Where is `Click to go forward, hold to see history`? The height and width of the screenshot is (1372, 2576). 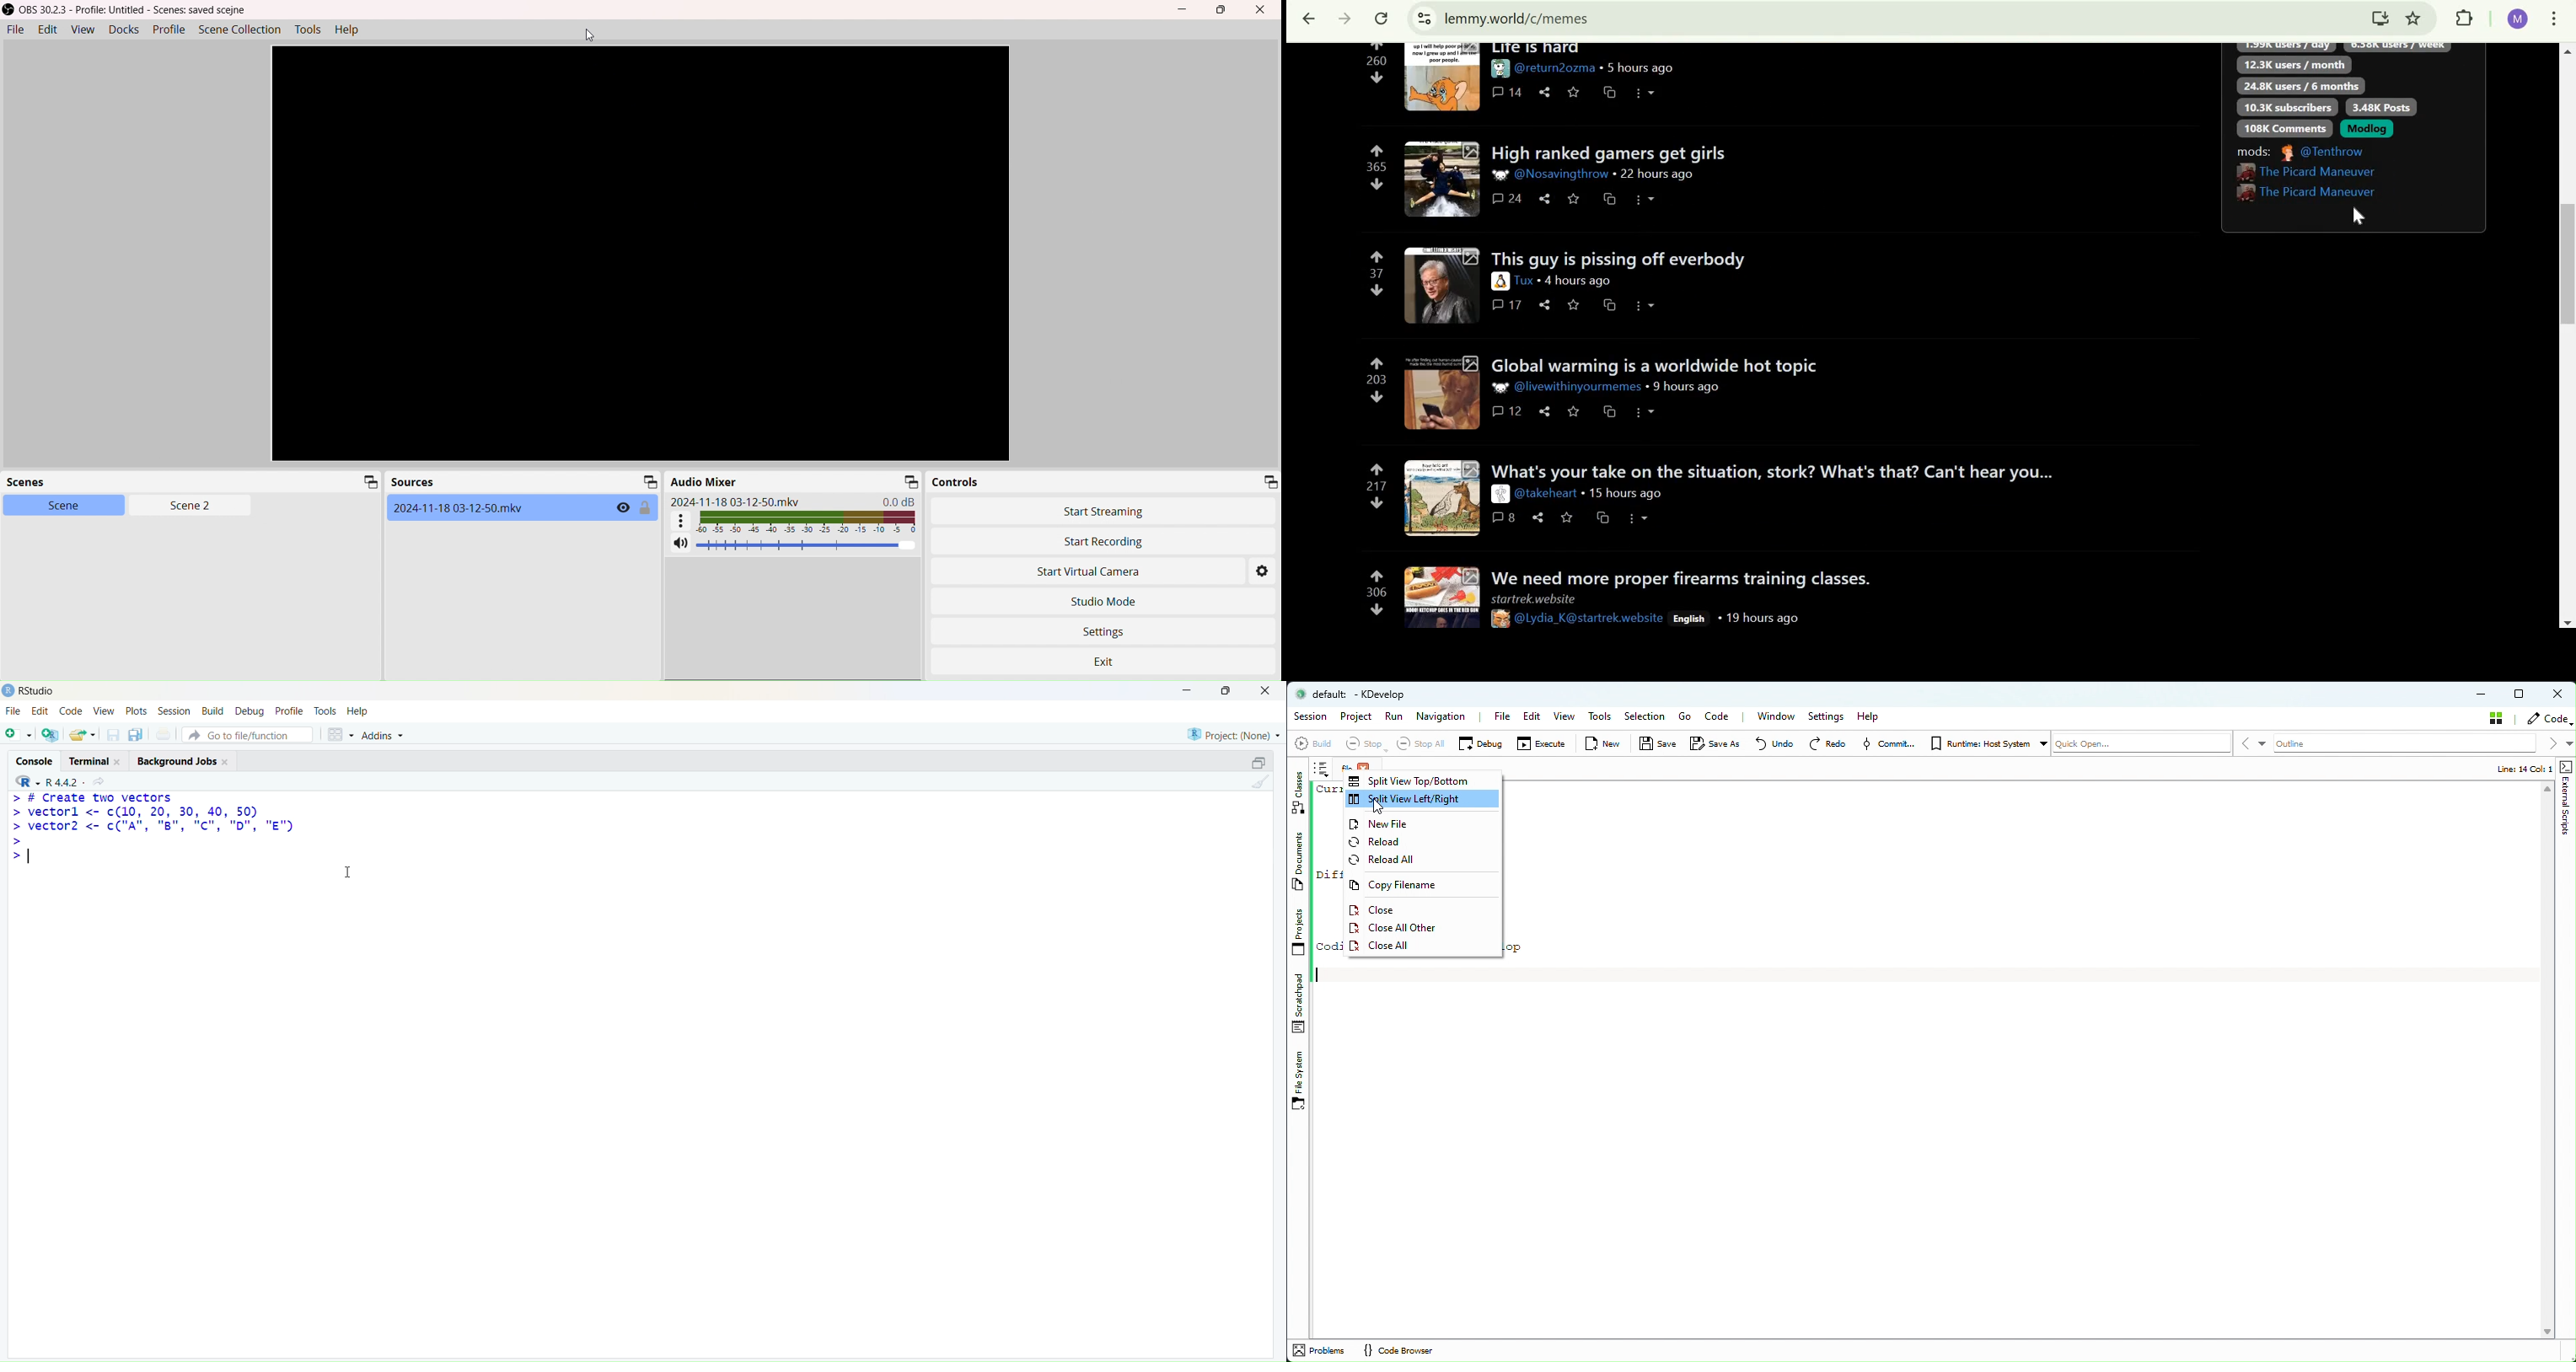 Click to go forward, hold to see history is located at coordinates (1345, 21).